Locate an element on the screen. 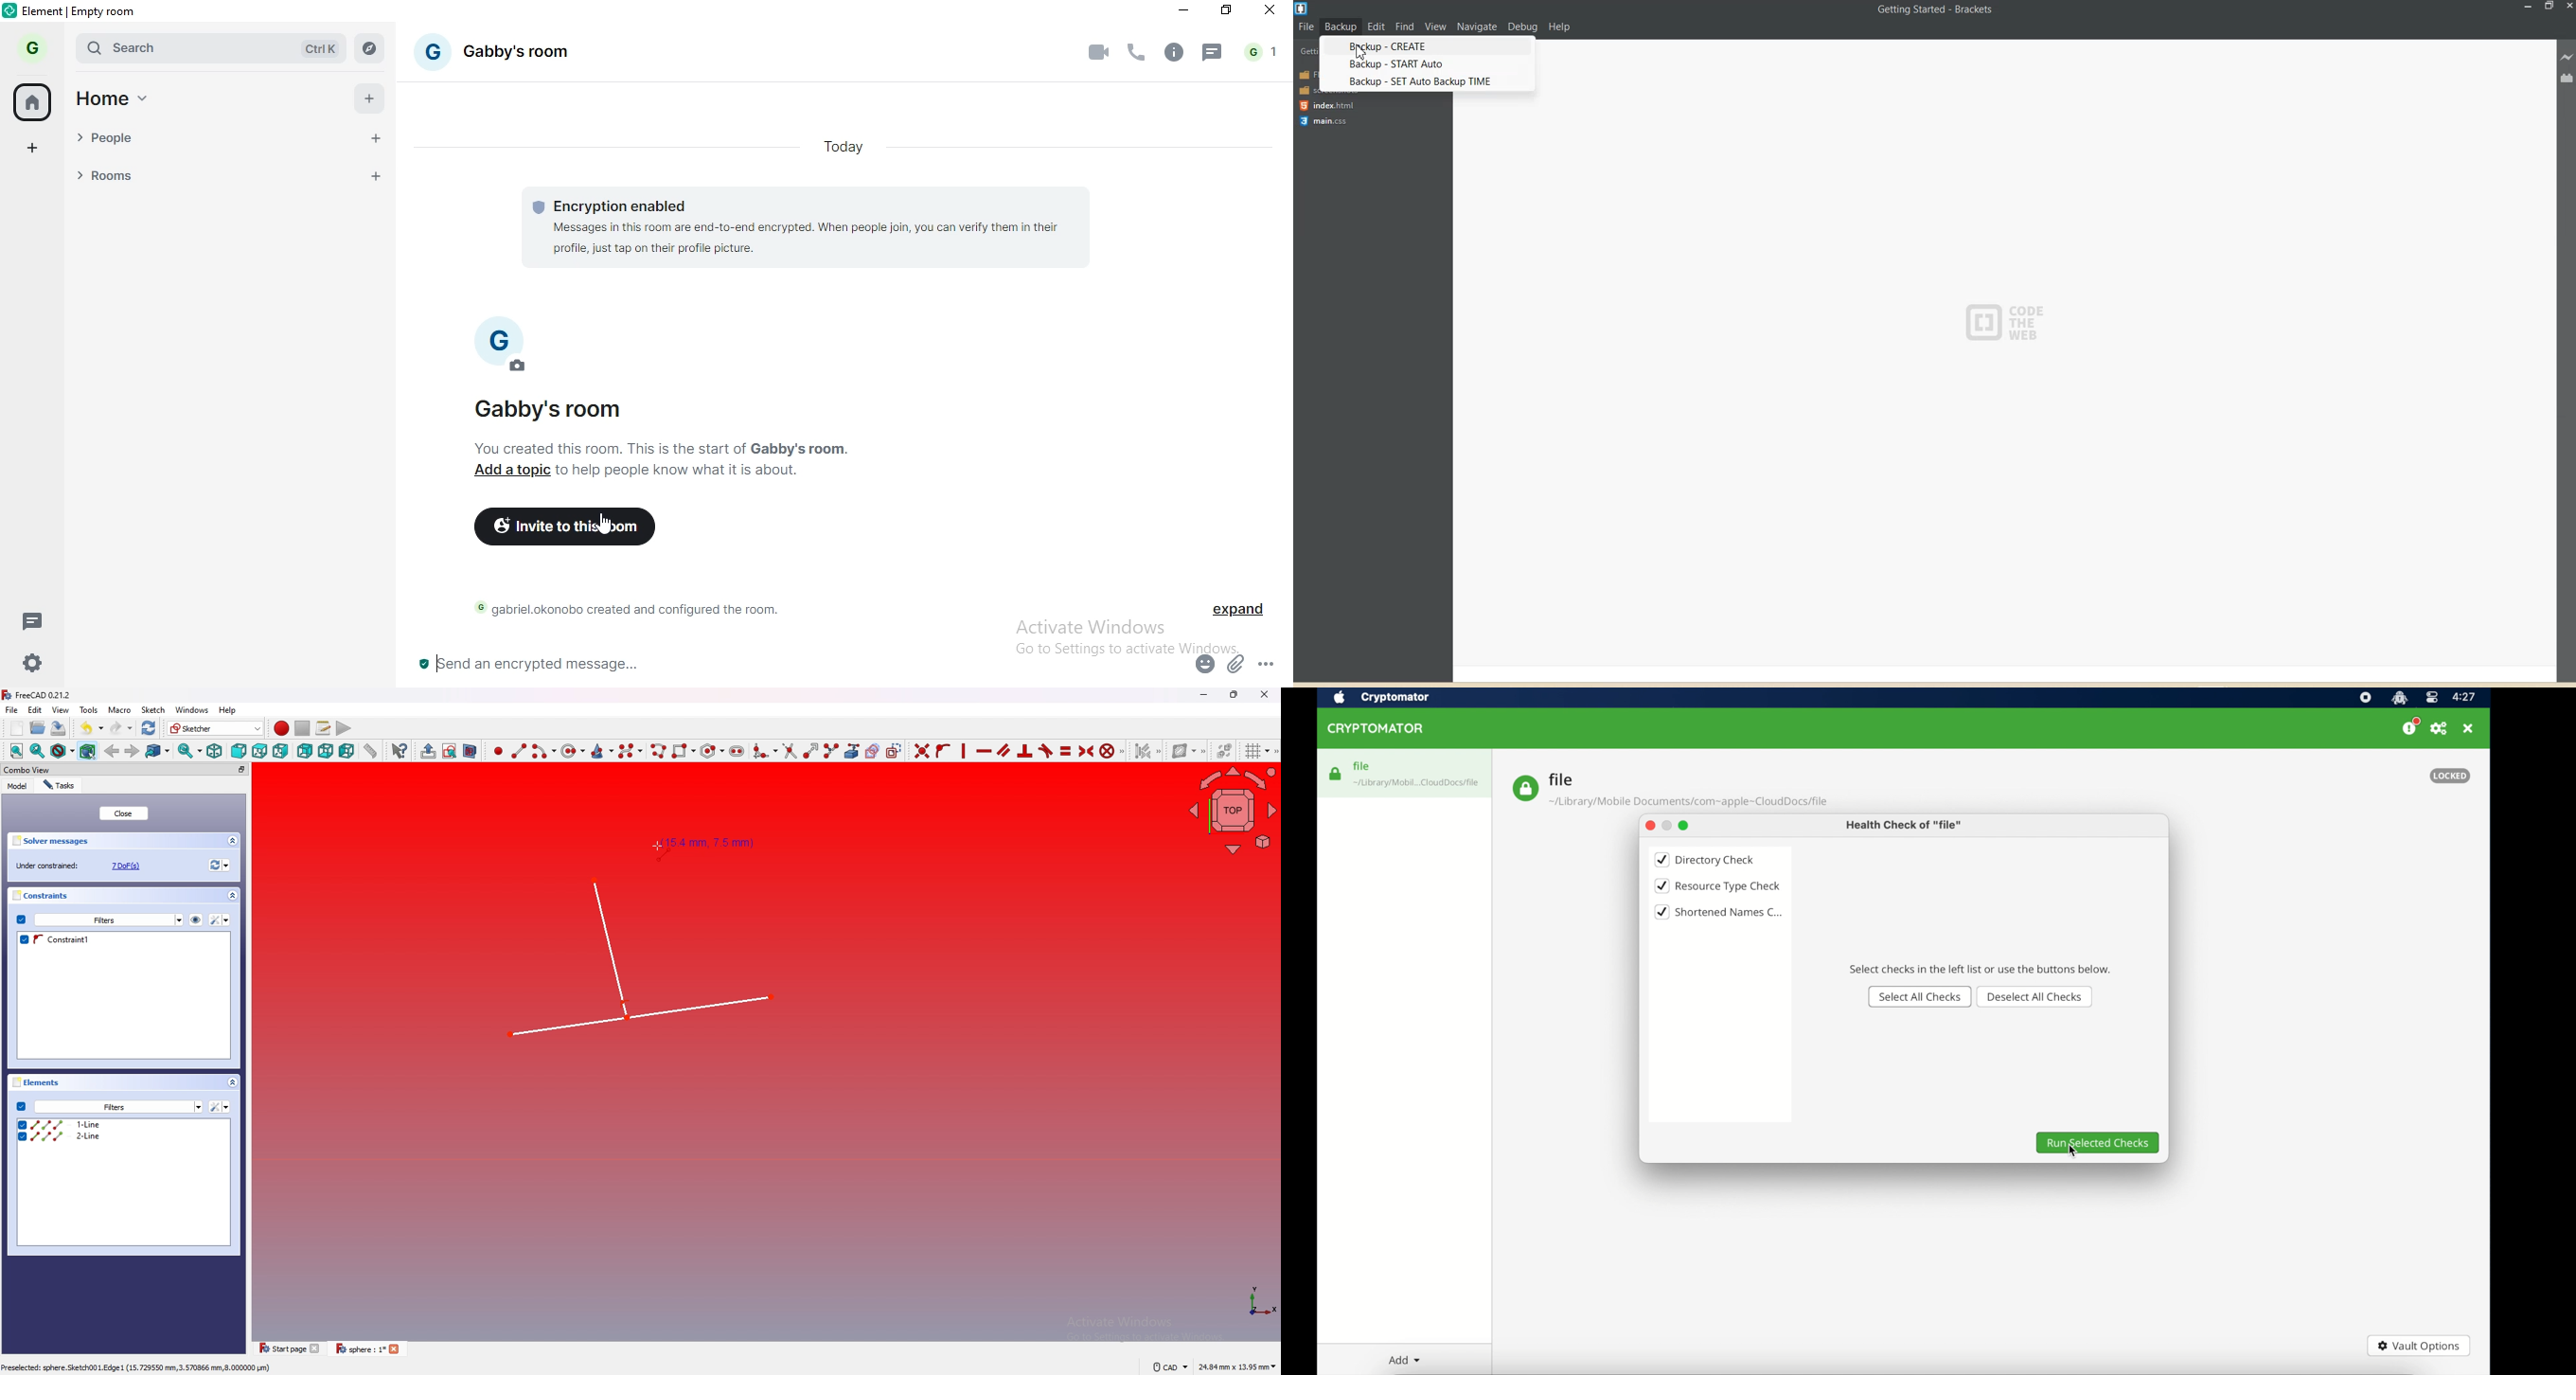 The width and height of the screenshot is (2576, 1400). Start page is located at coordinates (288, 1349).